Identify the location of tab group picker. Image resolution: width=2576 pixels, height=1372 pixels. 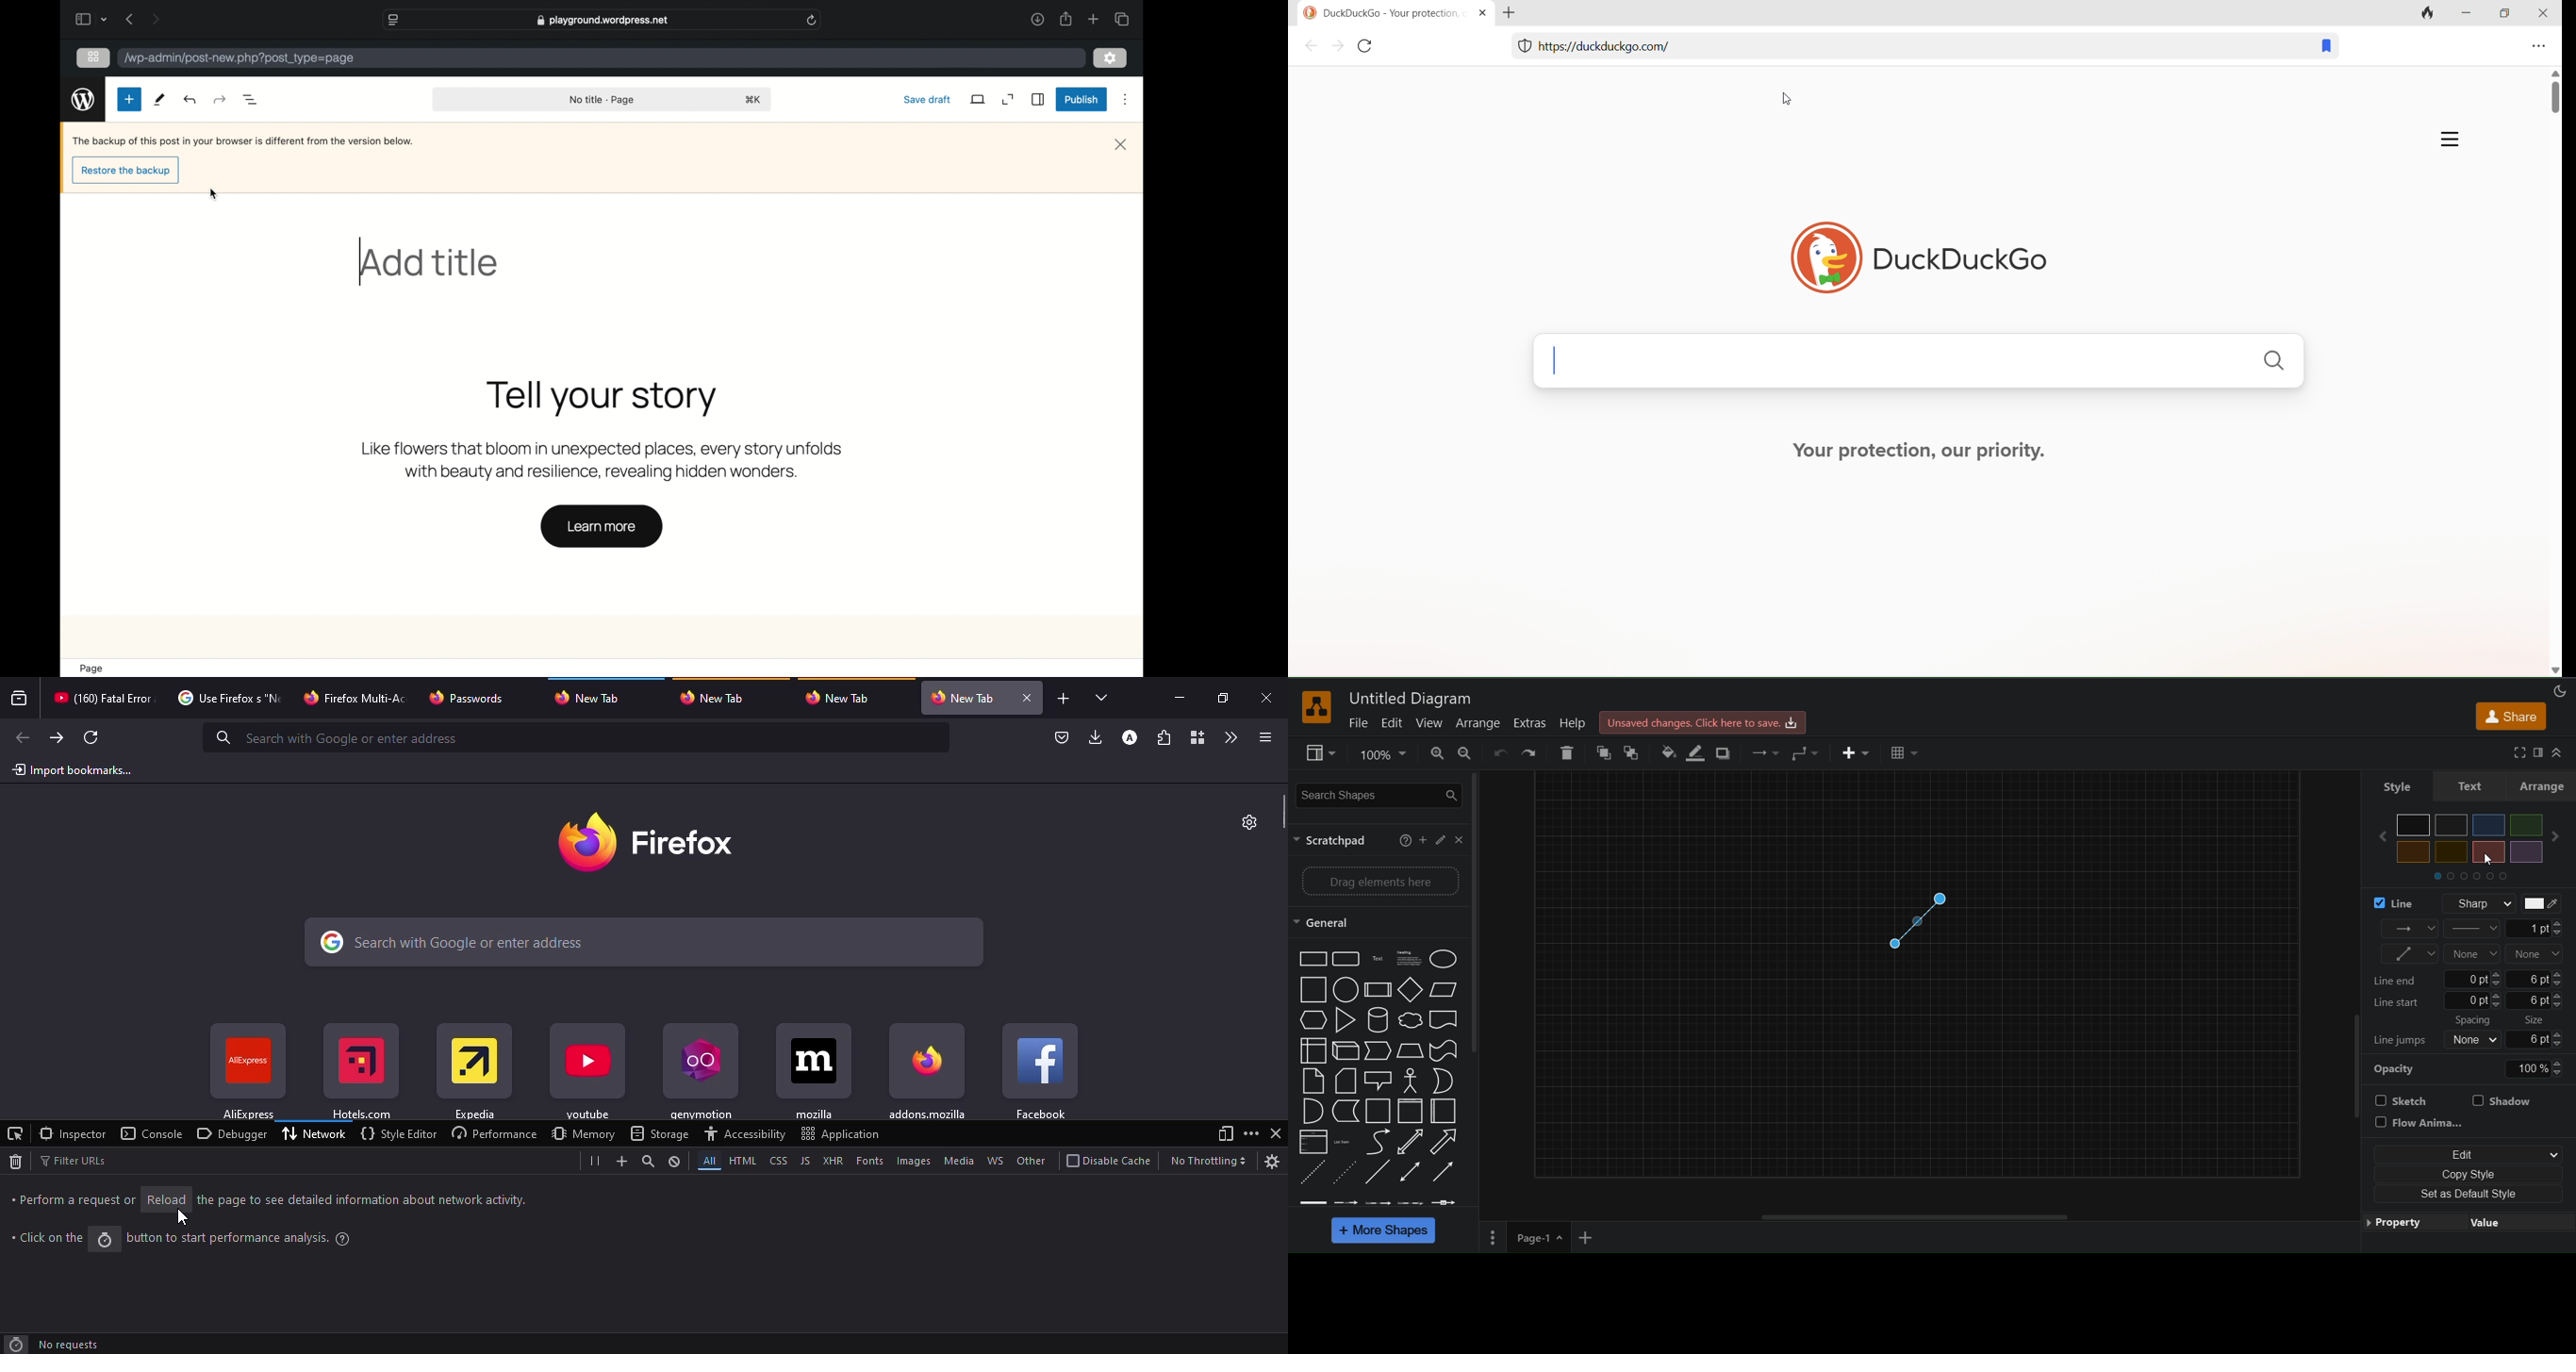
(1122, 19).